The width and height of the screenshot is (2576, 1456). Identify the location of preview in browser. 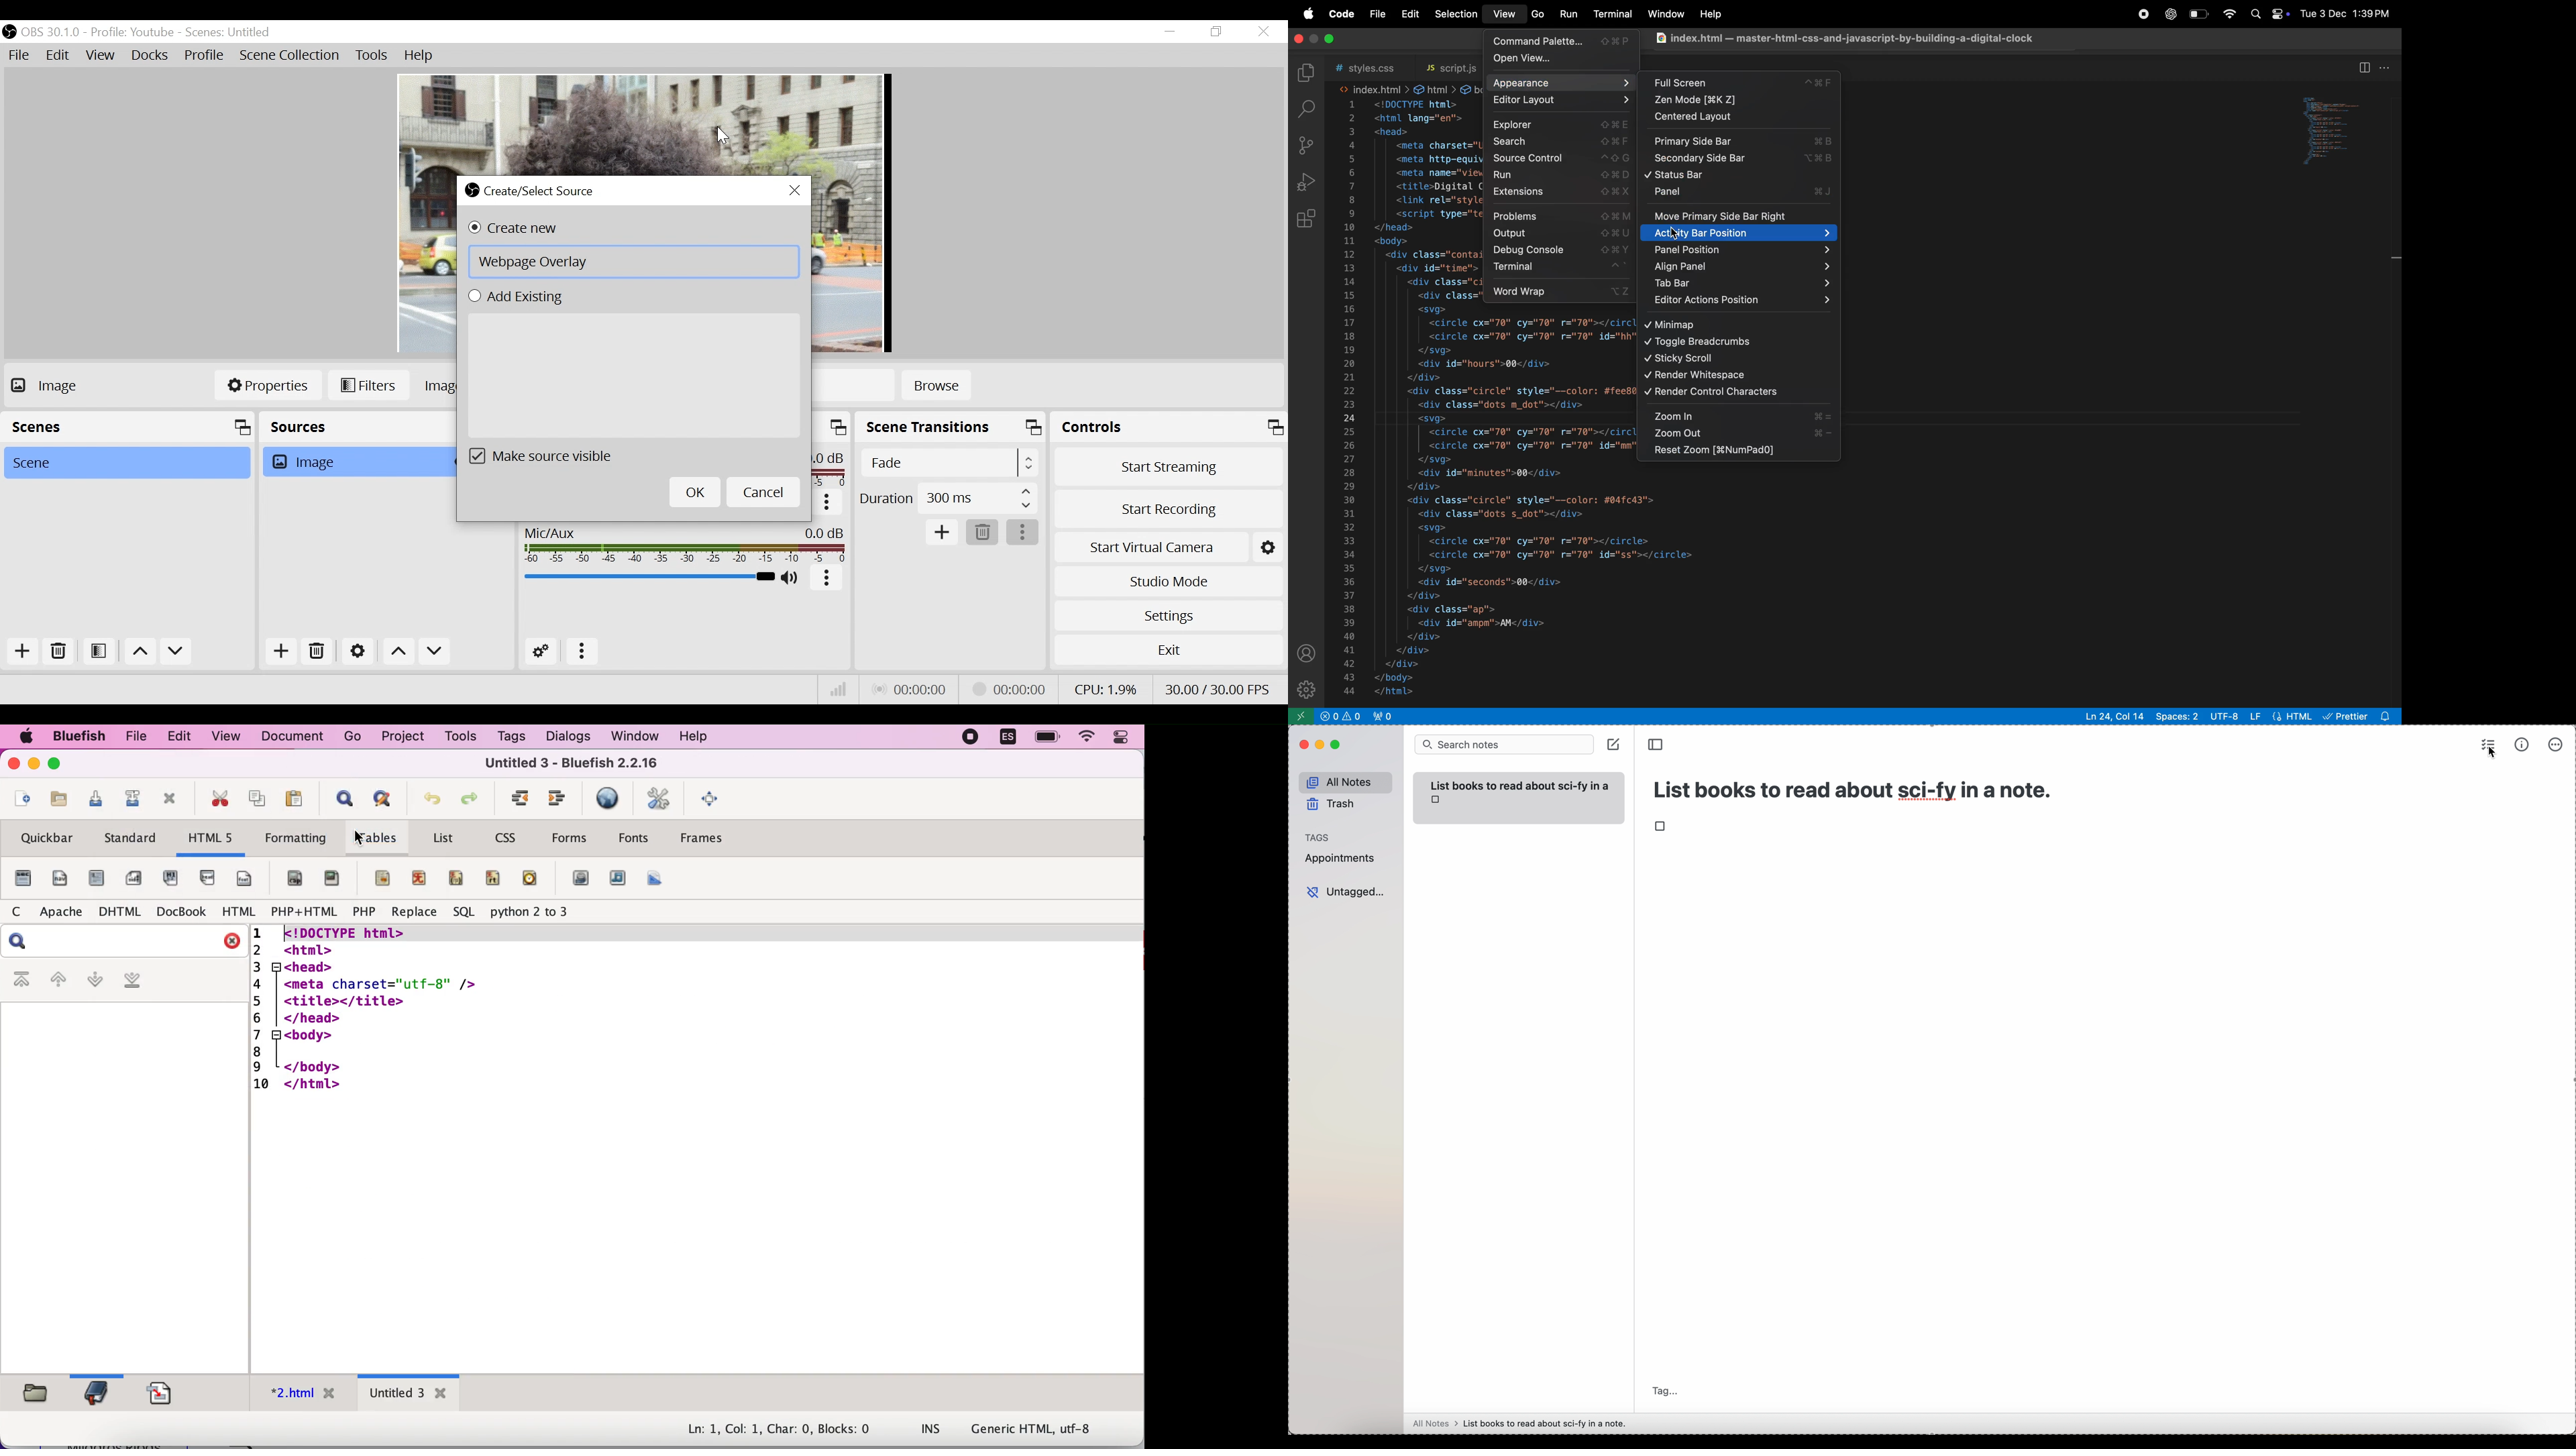
(608, 799).